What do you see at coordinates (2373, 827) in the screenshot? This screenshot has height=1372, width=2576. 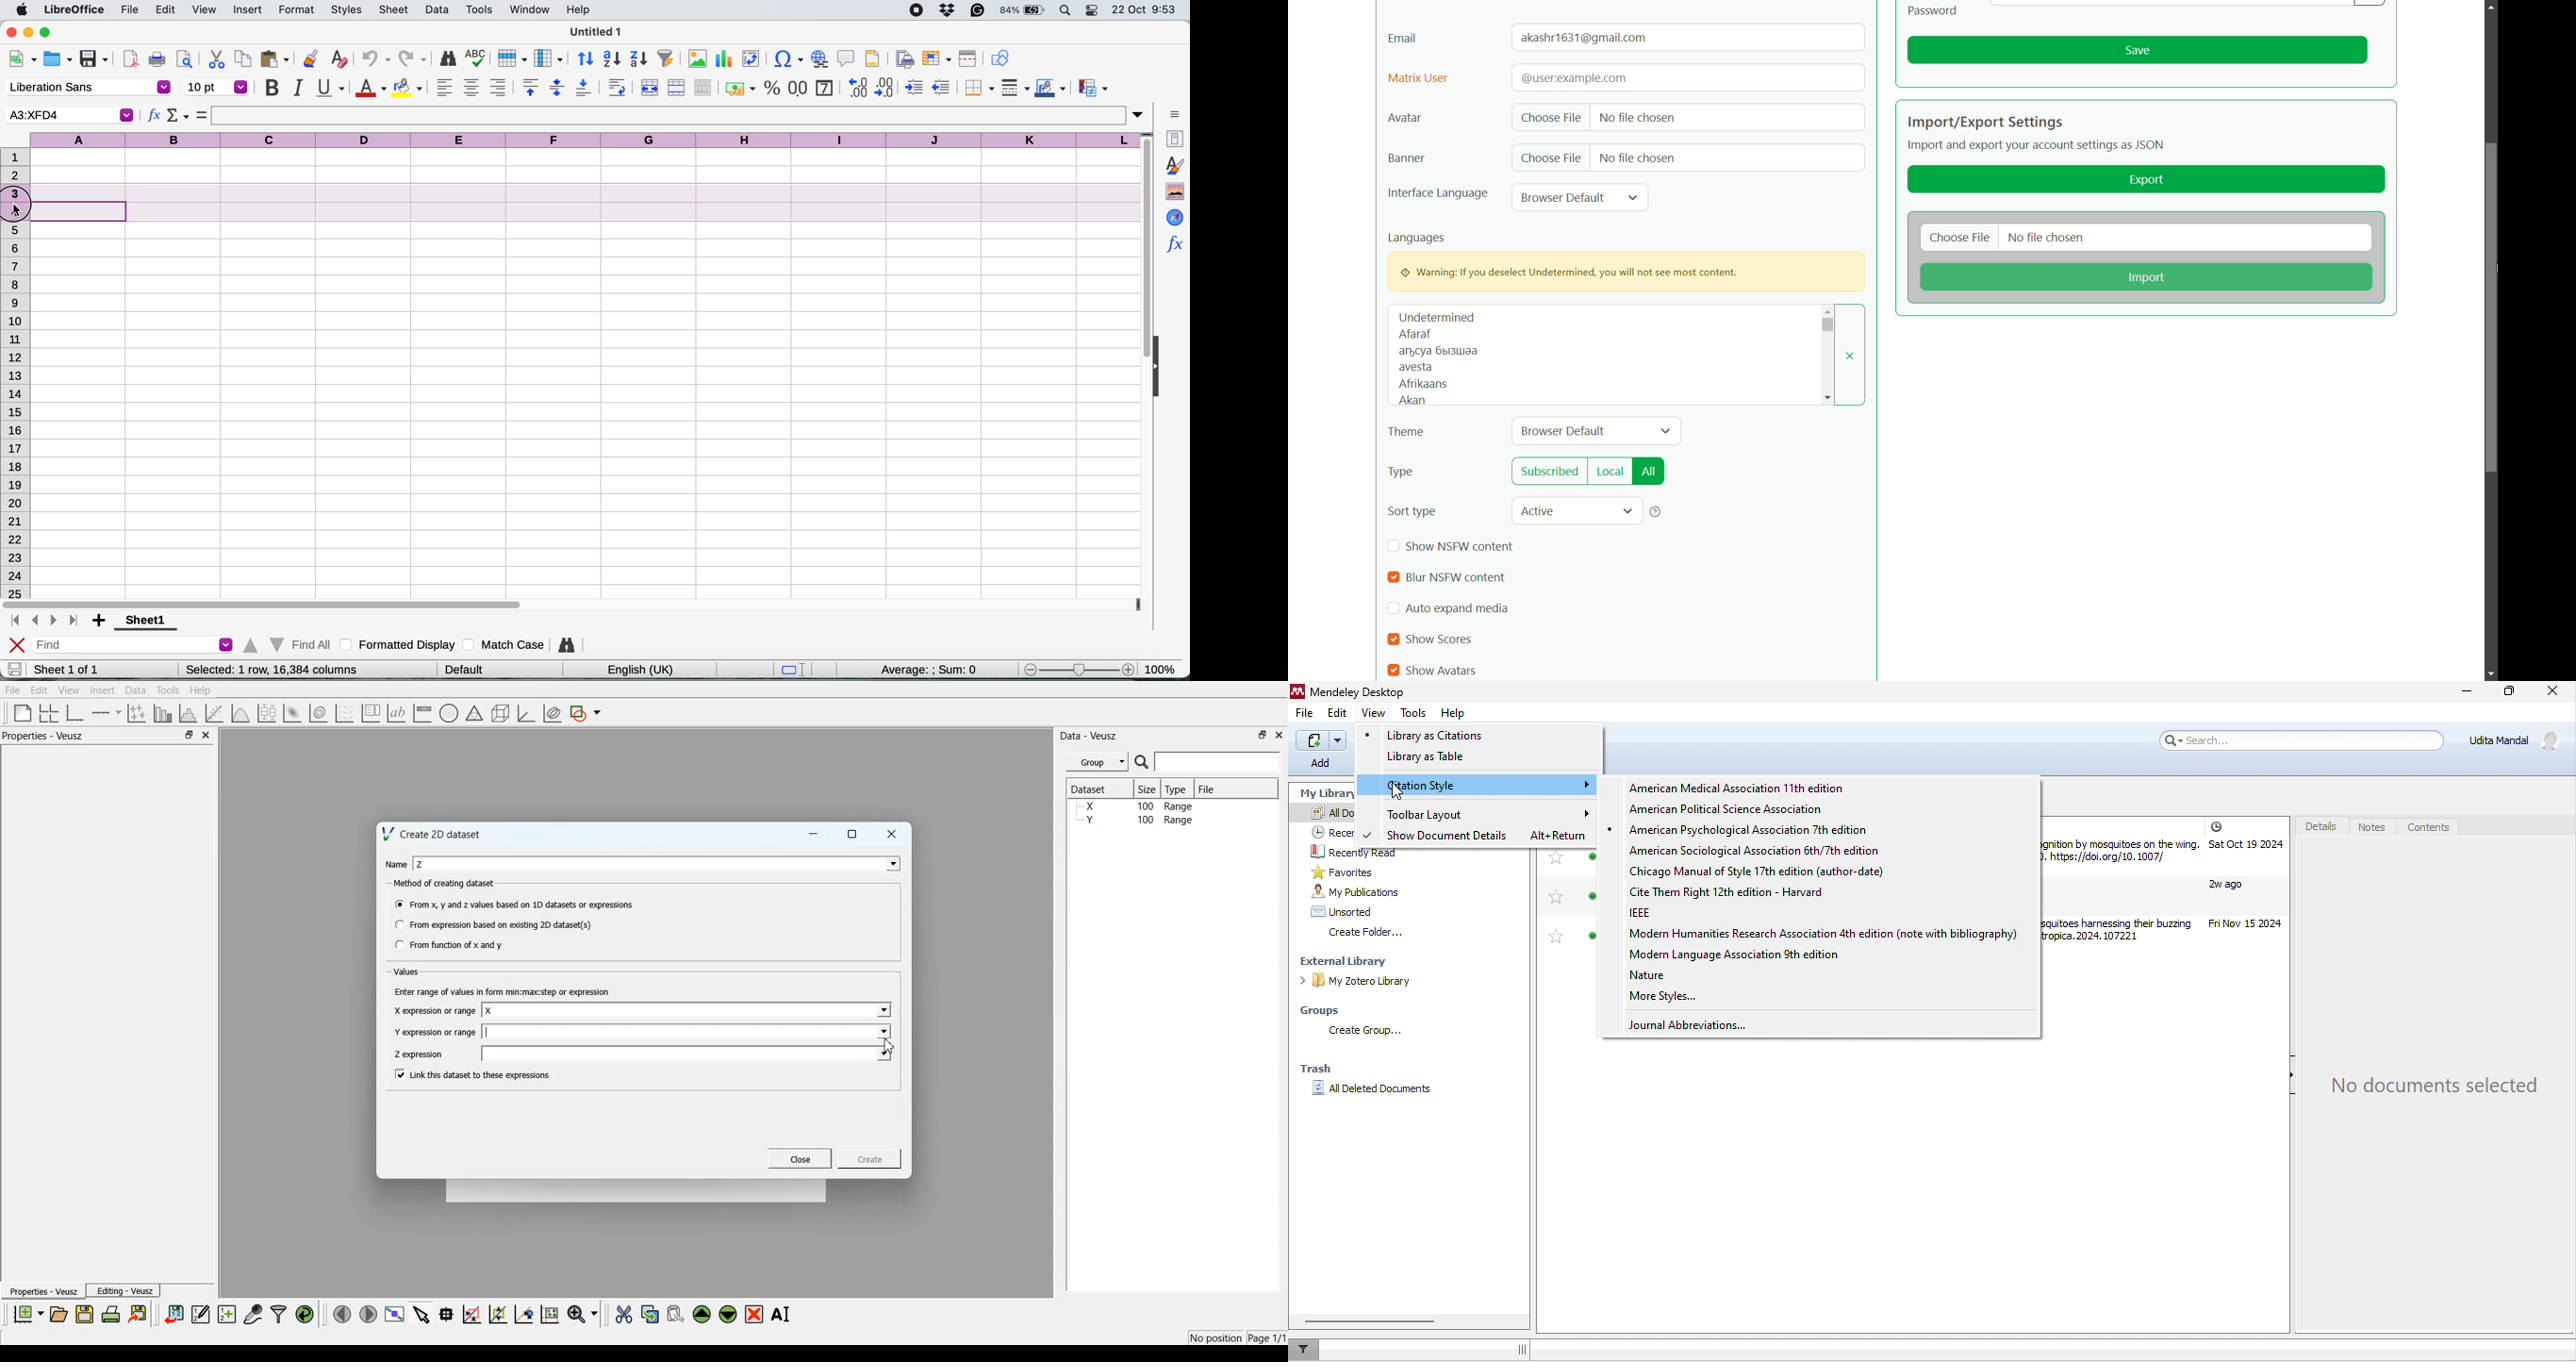 I see `notes` at bounding box center [2373, 827].